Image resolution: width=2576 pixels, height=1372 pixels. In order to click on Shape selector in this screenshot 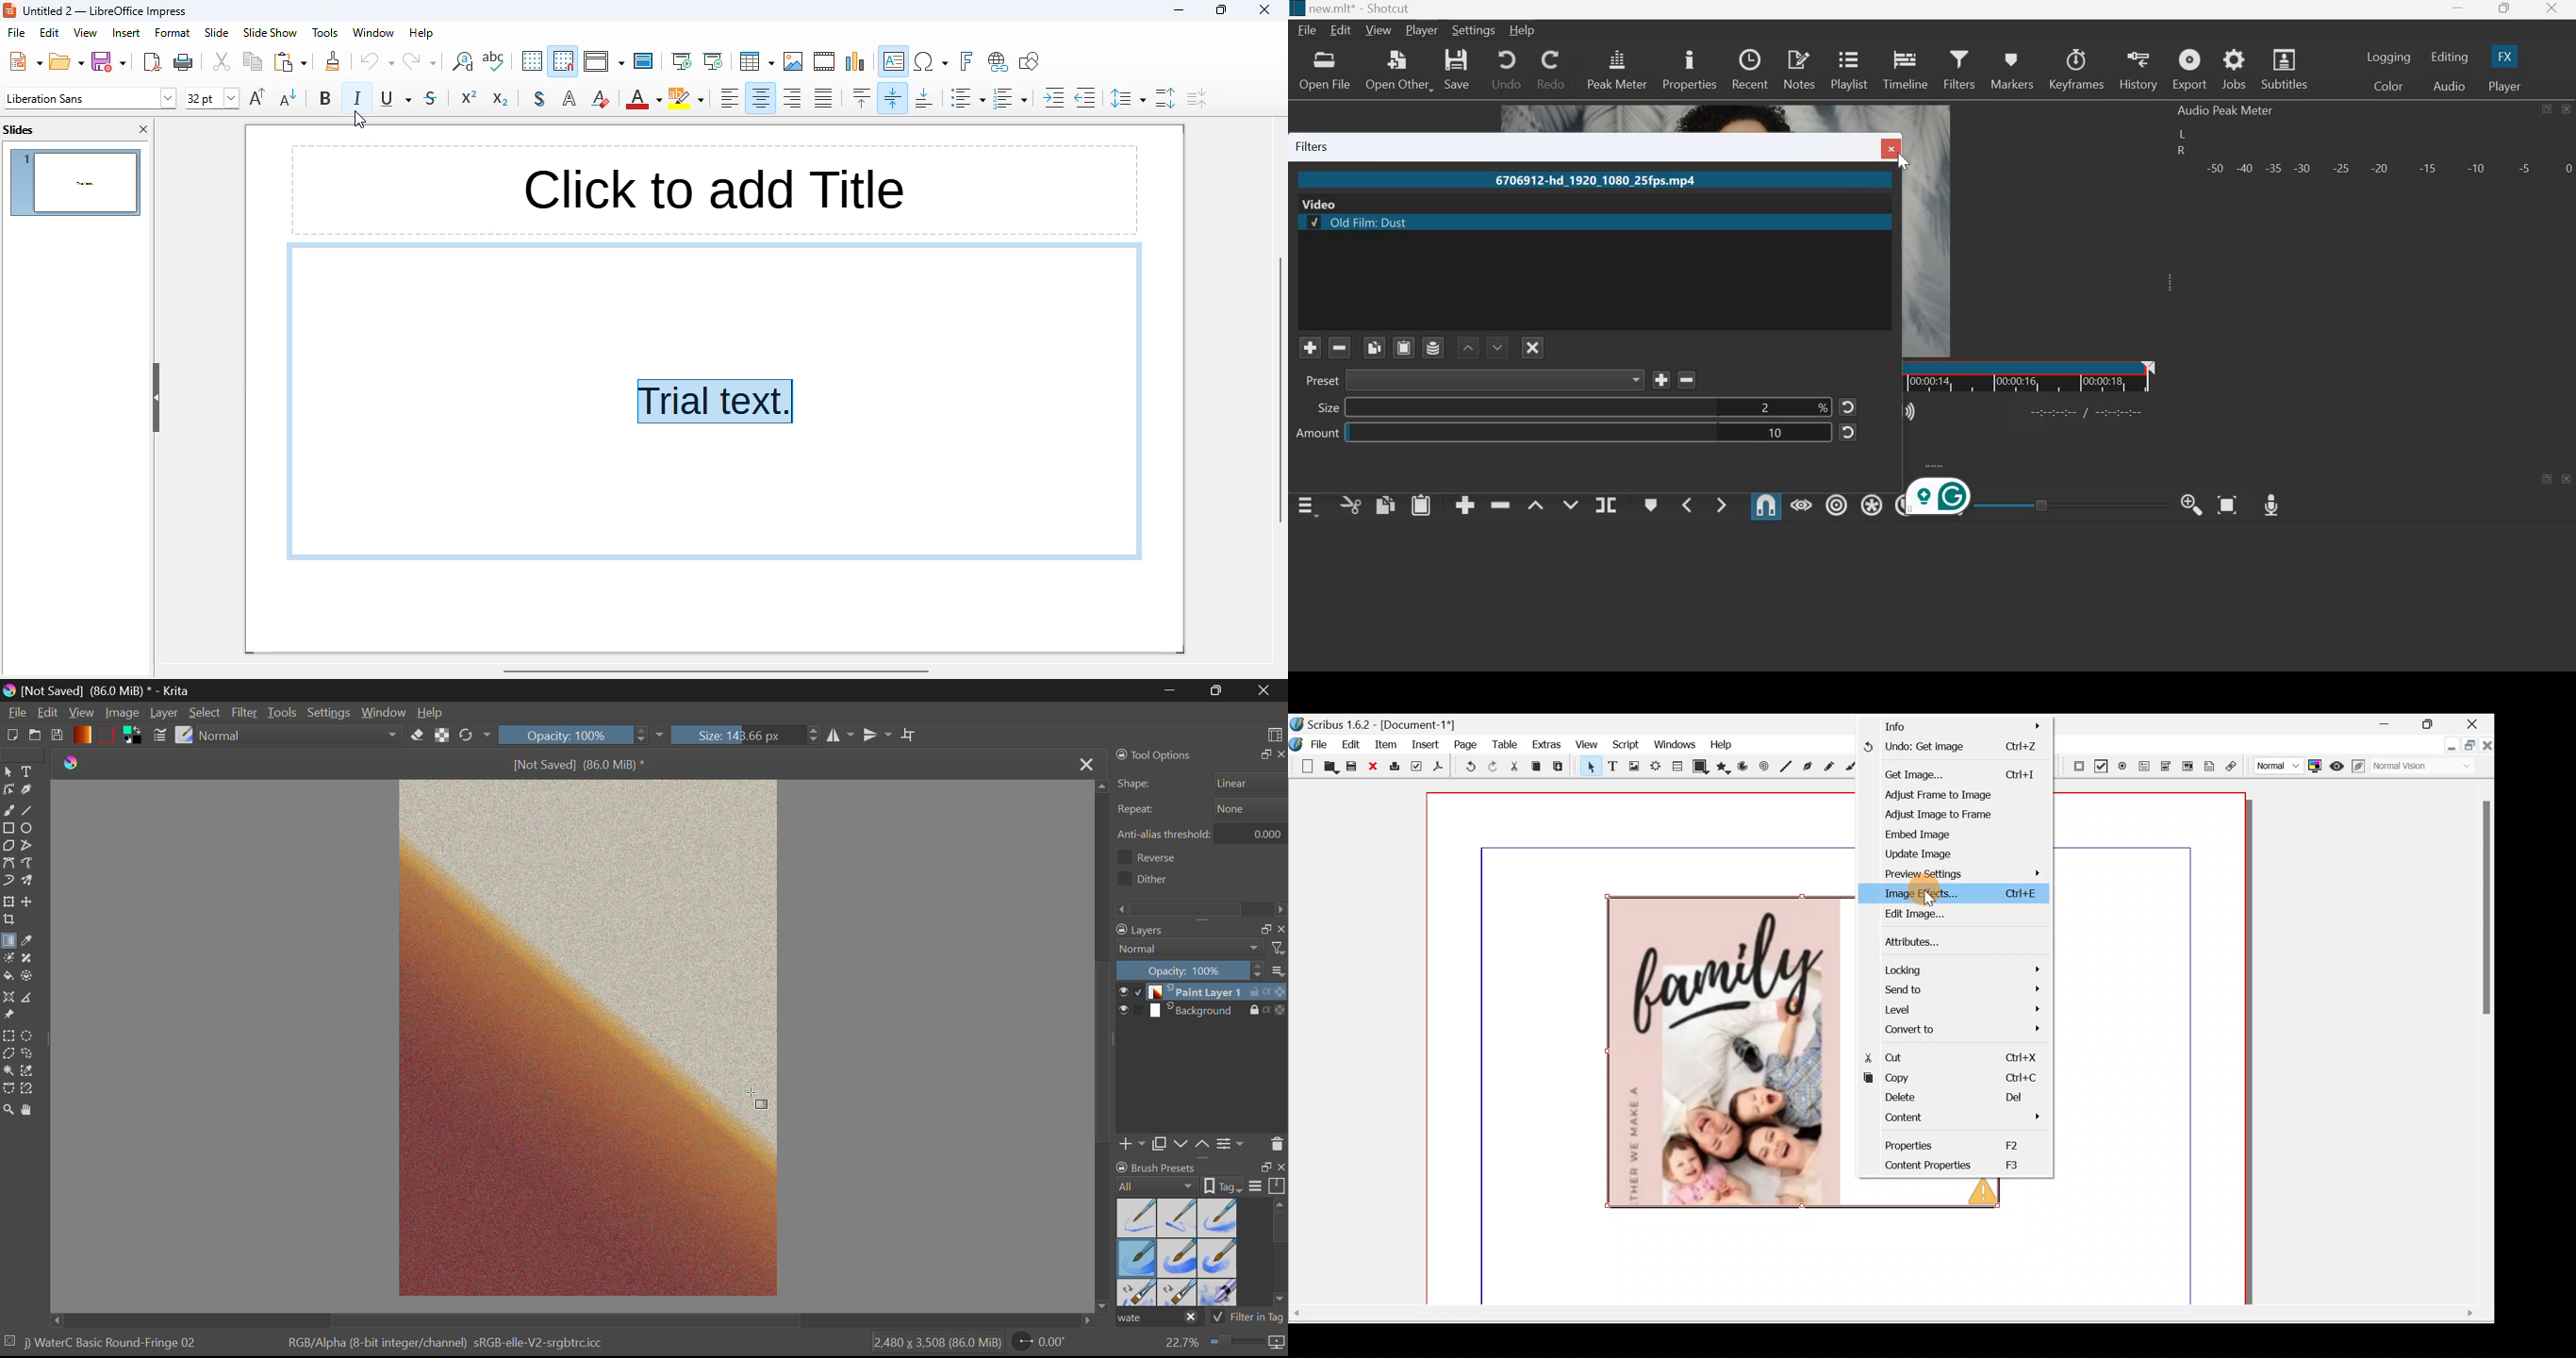, I will do `click(1251, 782)`.